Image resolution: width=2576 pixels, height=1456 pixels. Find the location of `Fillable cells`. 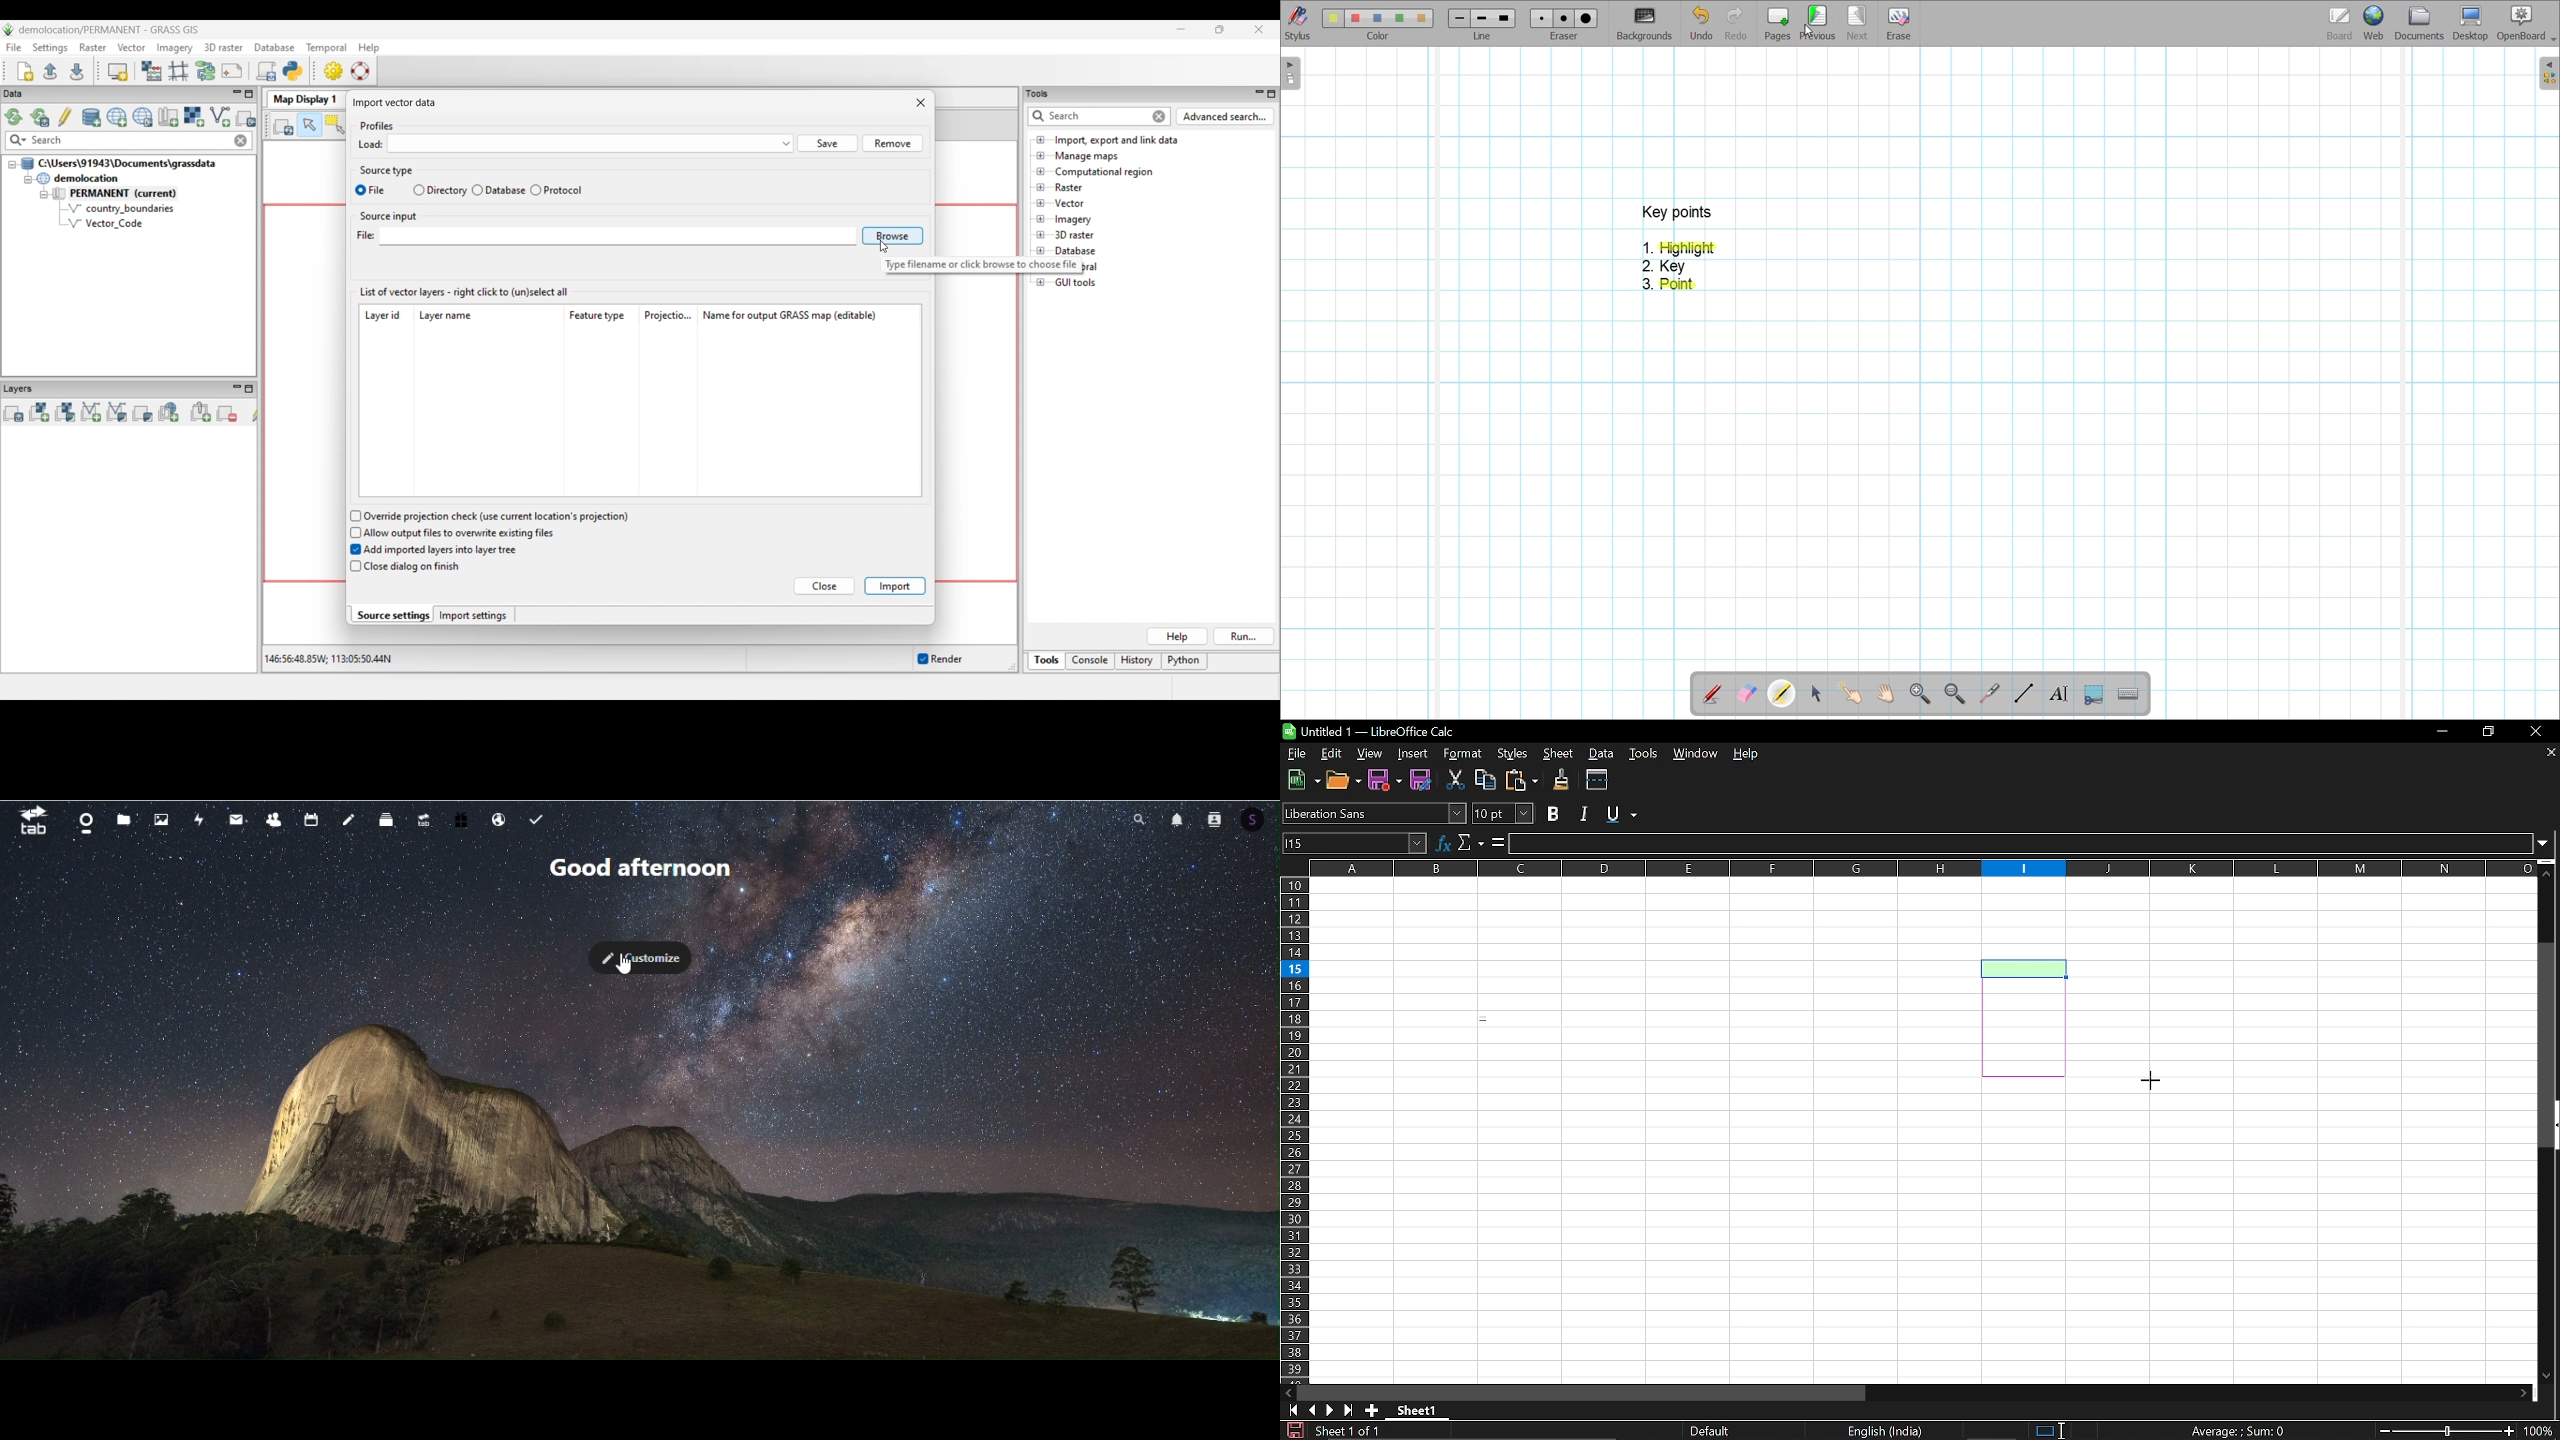

Fillable cells is located at coordinates (2301, 979).